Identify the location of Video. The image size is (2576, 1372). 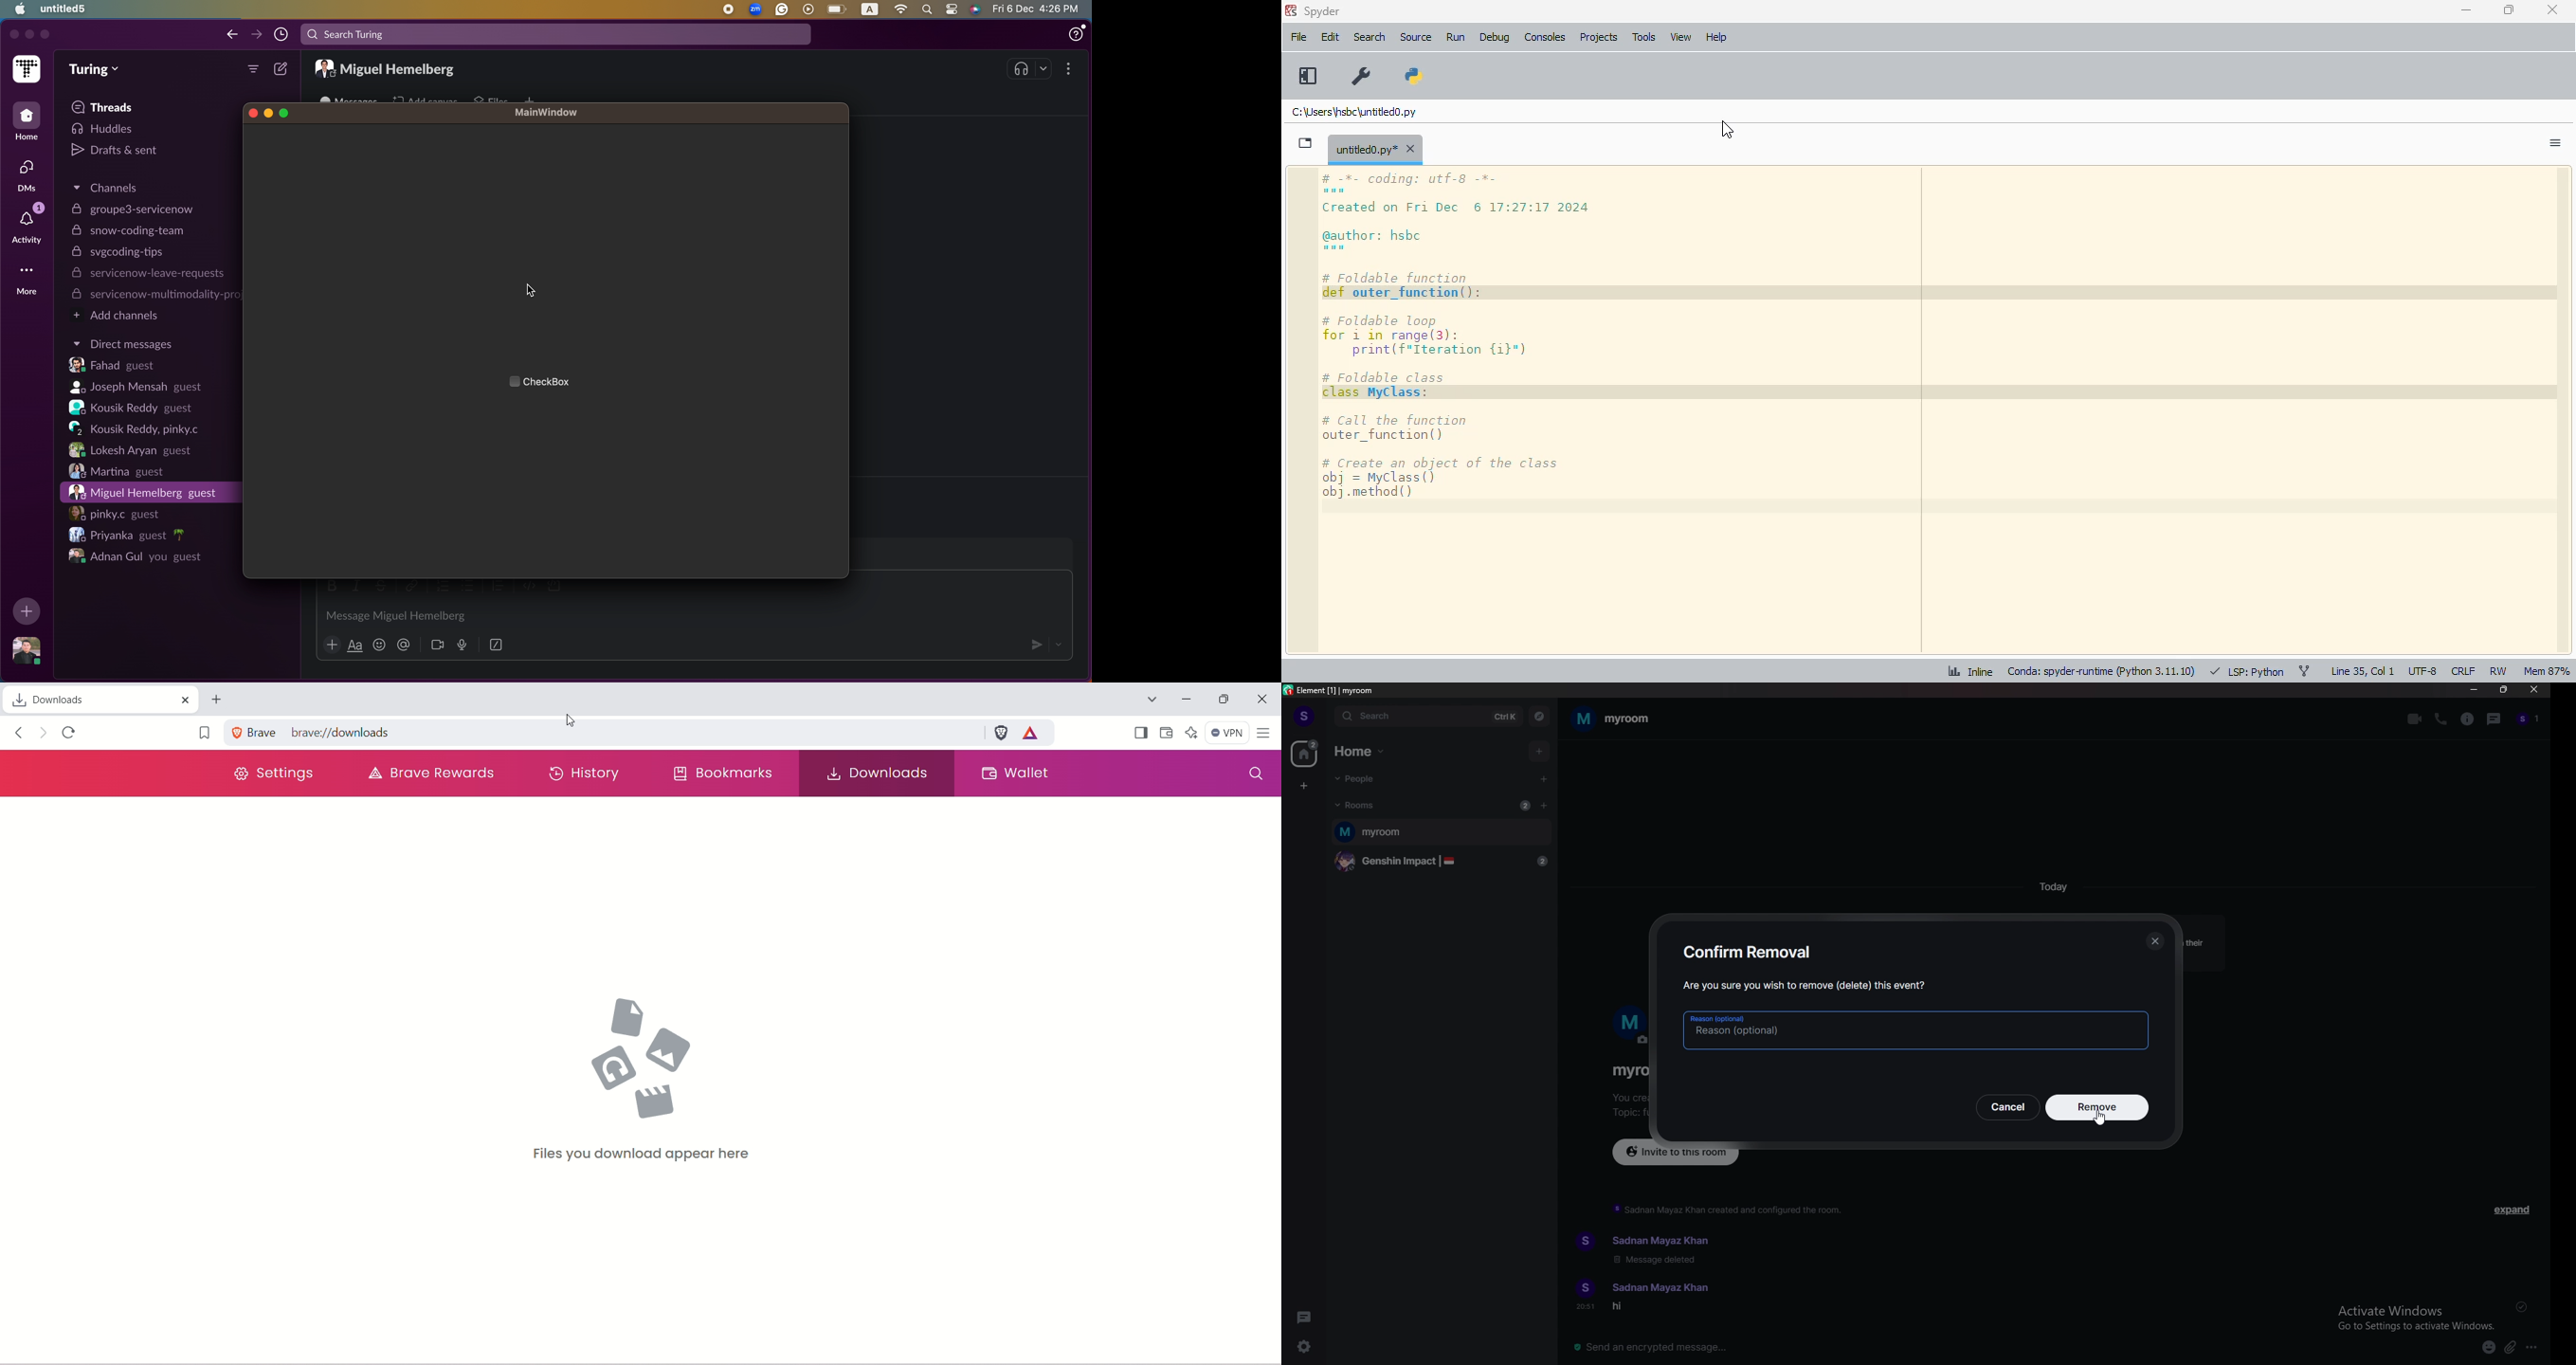
(437, 645).